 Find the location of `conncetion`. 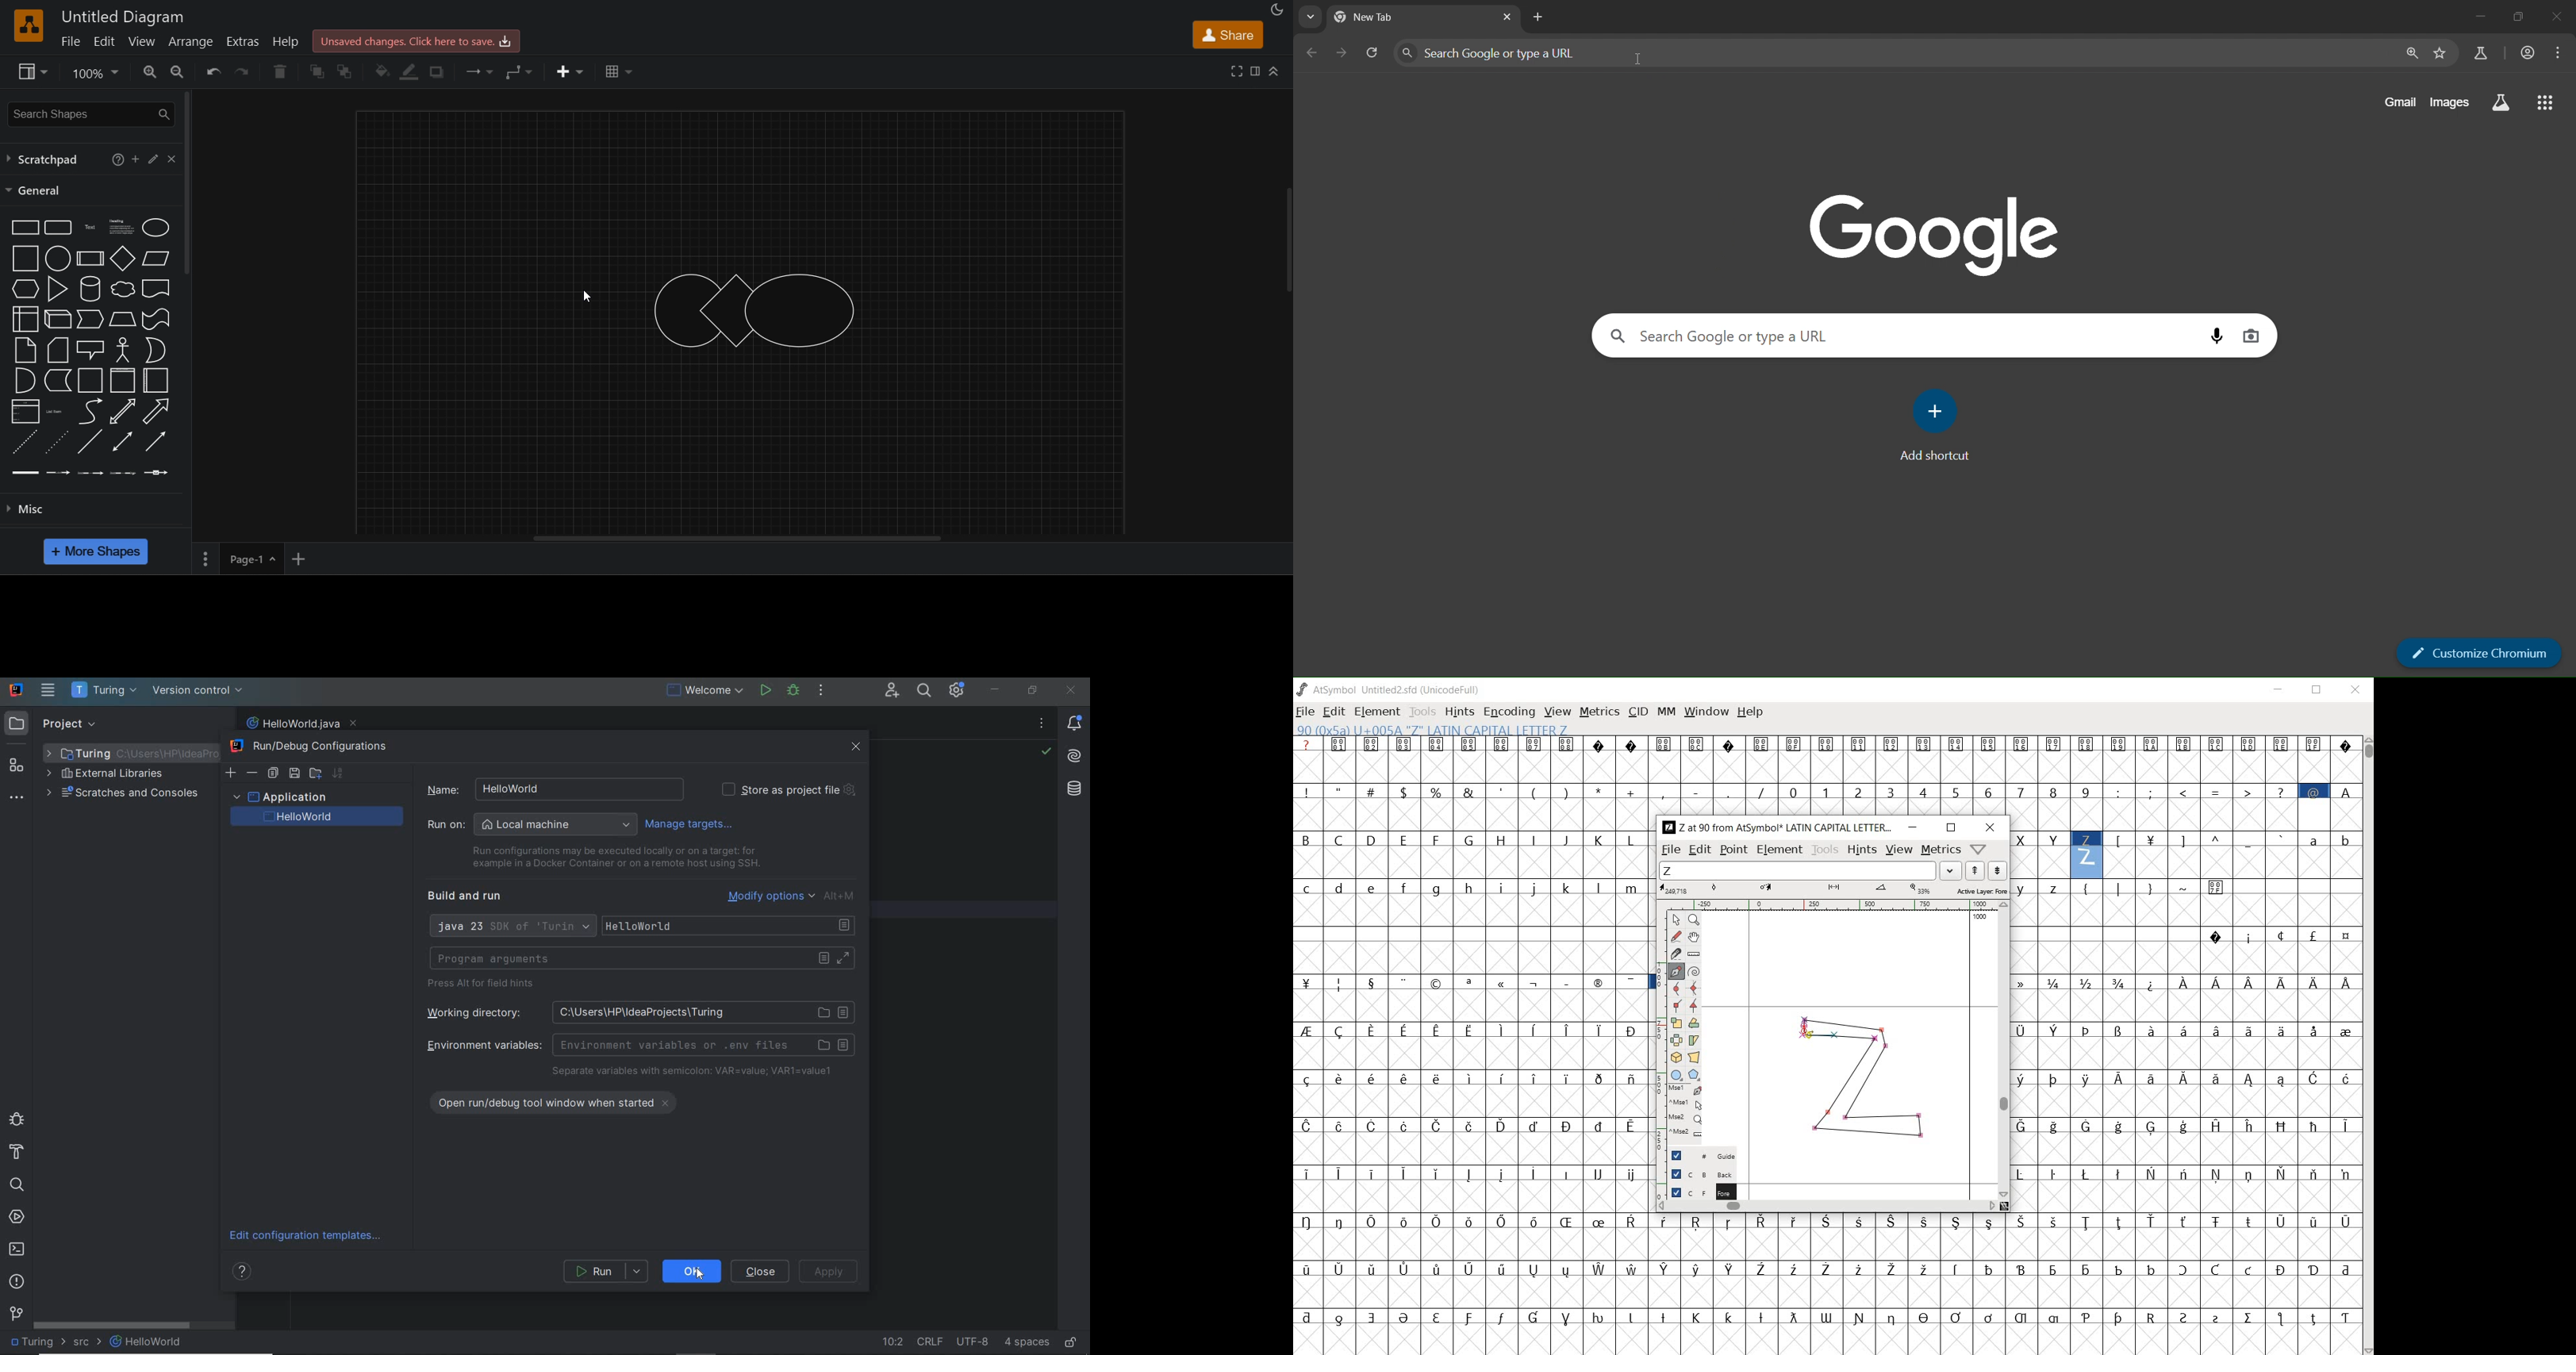

conncetion is located at coordinates (477, 70).